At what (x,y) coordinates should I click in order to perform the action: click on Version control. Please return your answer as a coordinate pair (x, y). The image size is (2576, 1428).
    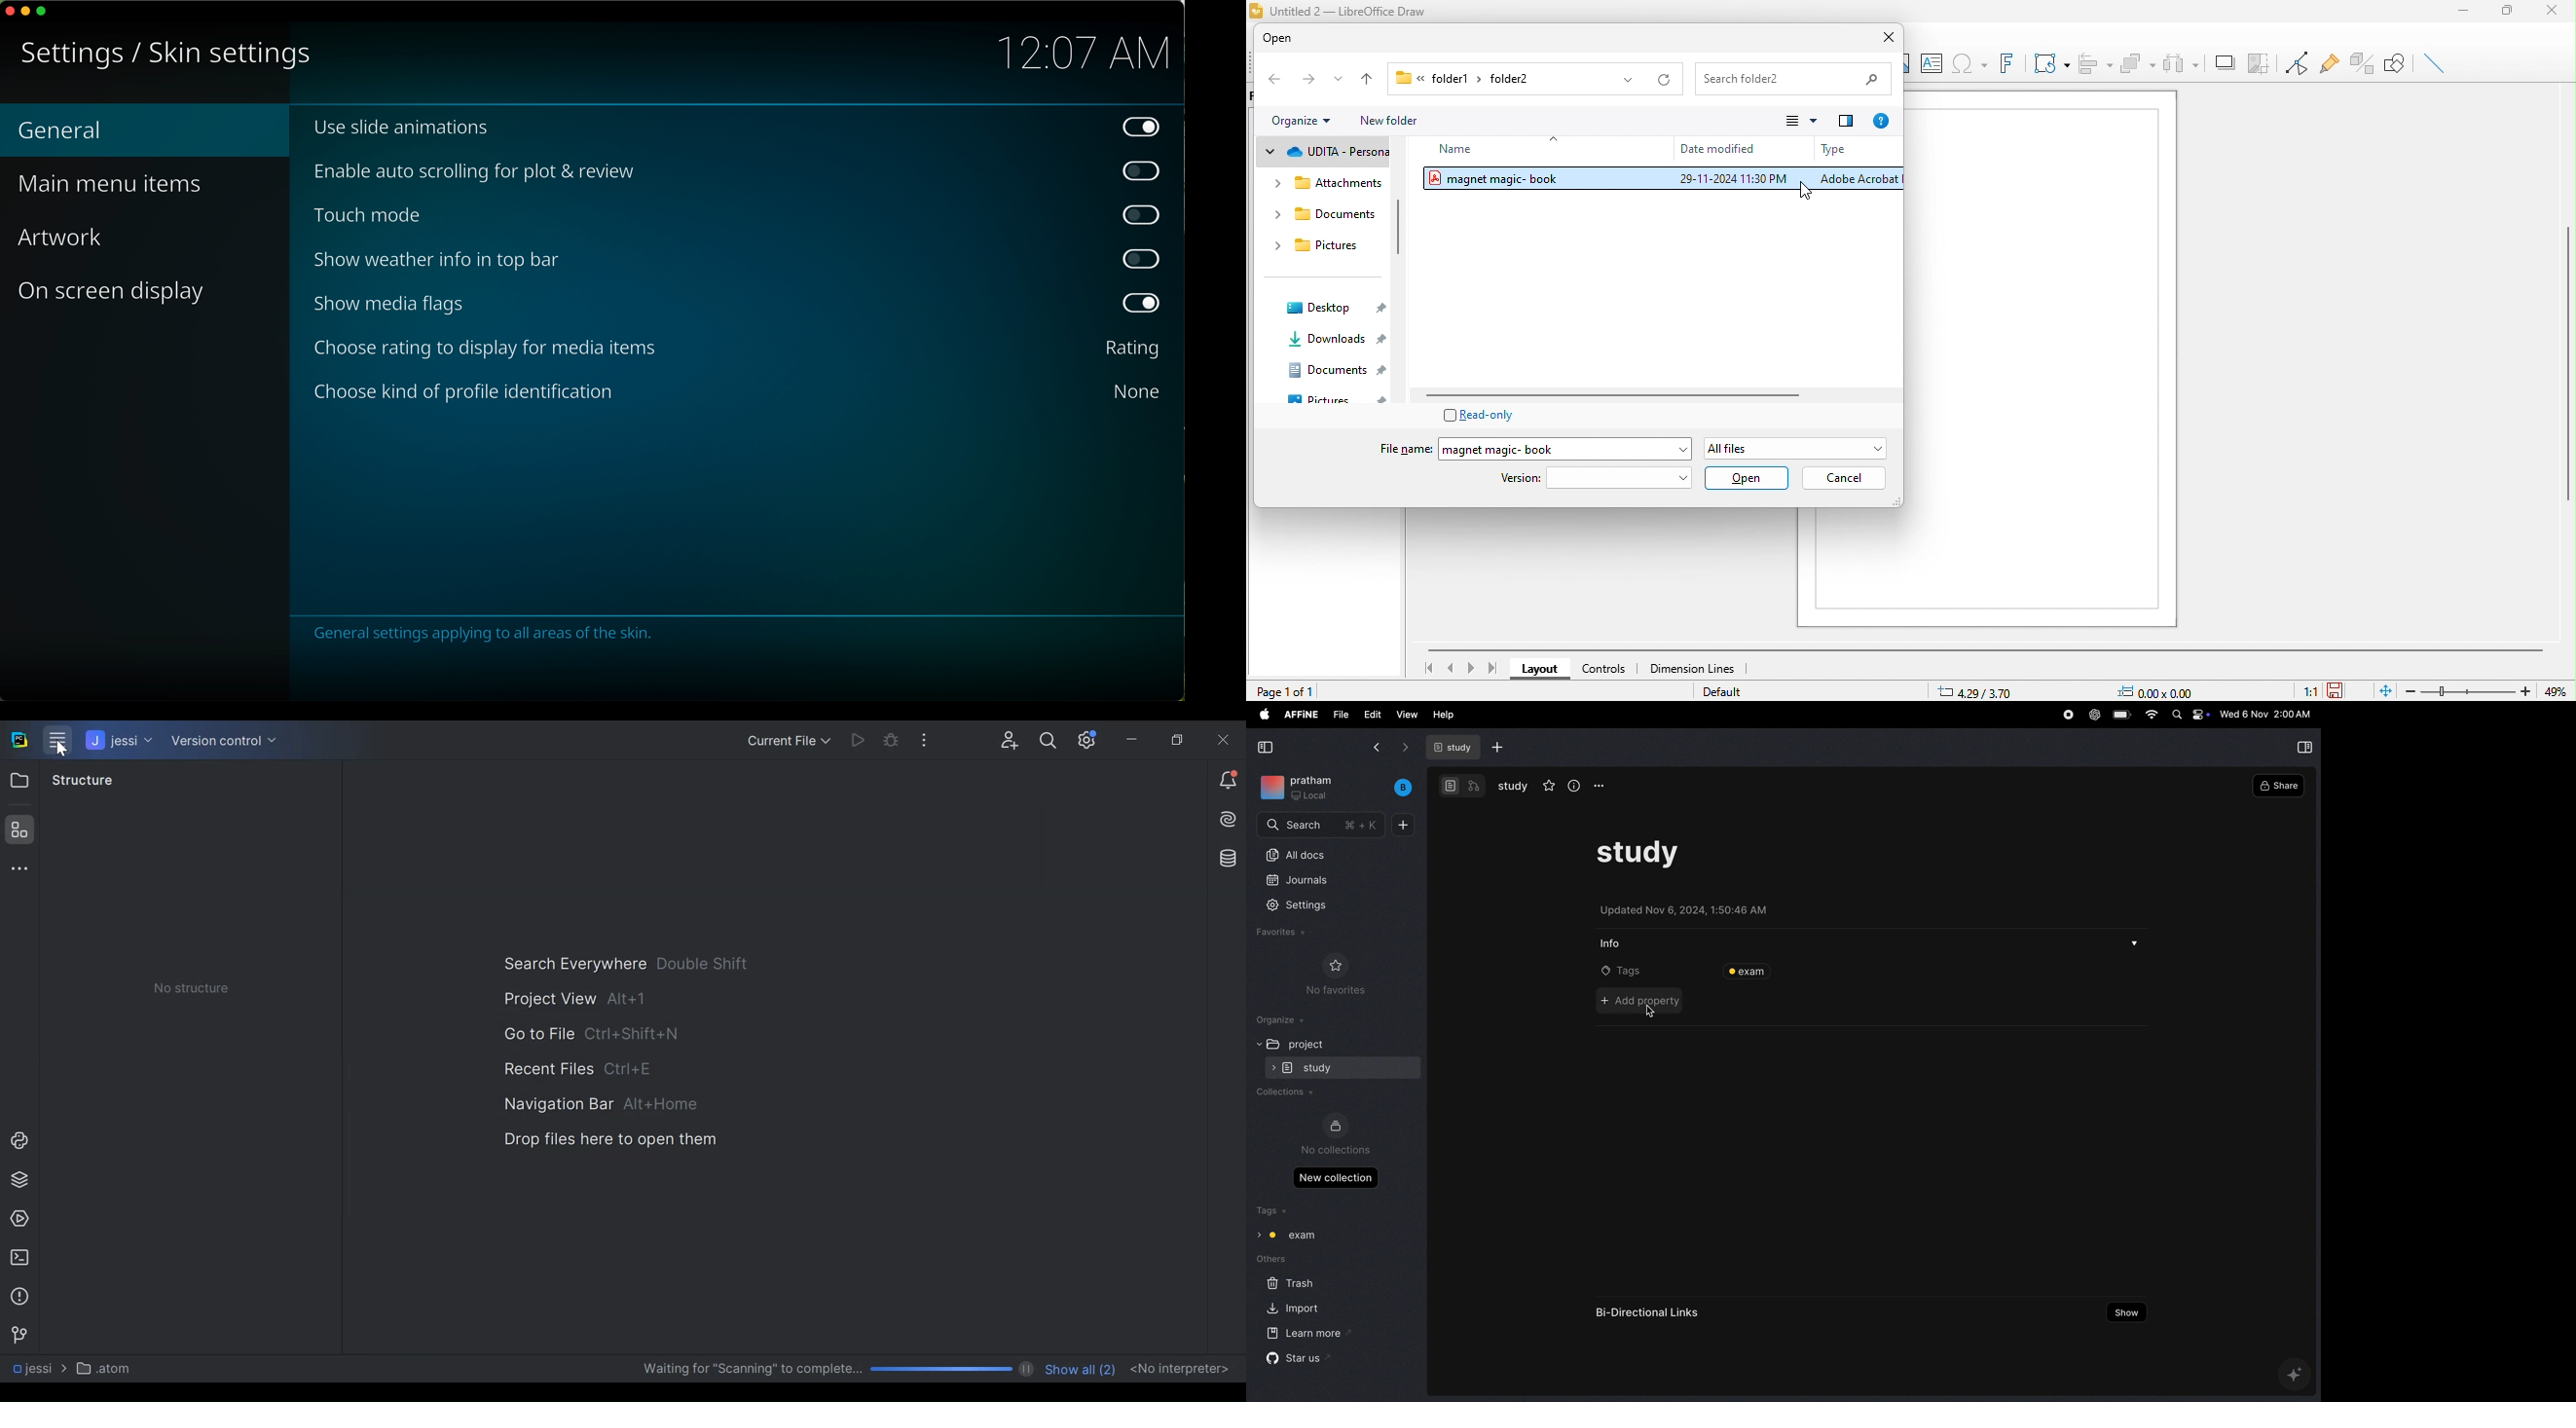
    Looking at the image, I should click on (202, 739).